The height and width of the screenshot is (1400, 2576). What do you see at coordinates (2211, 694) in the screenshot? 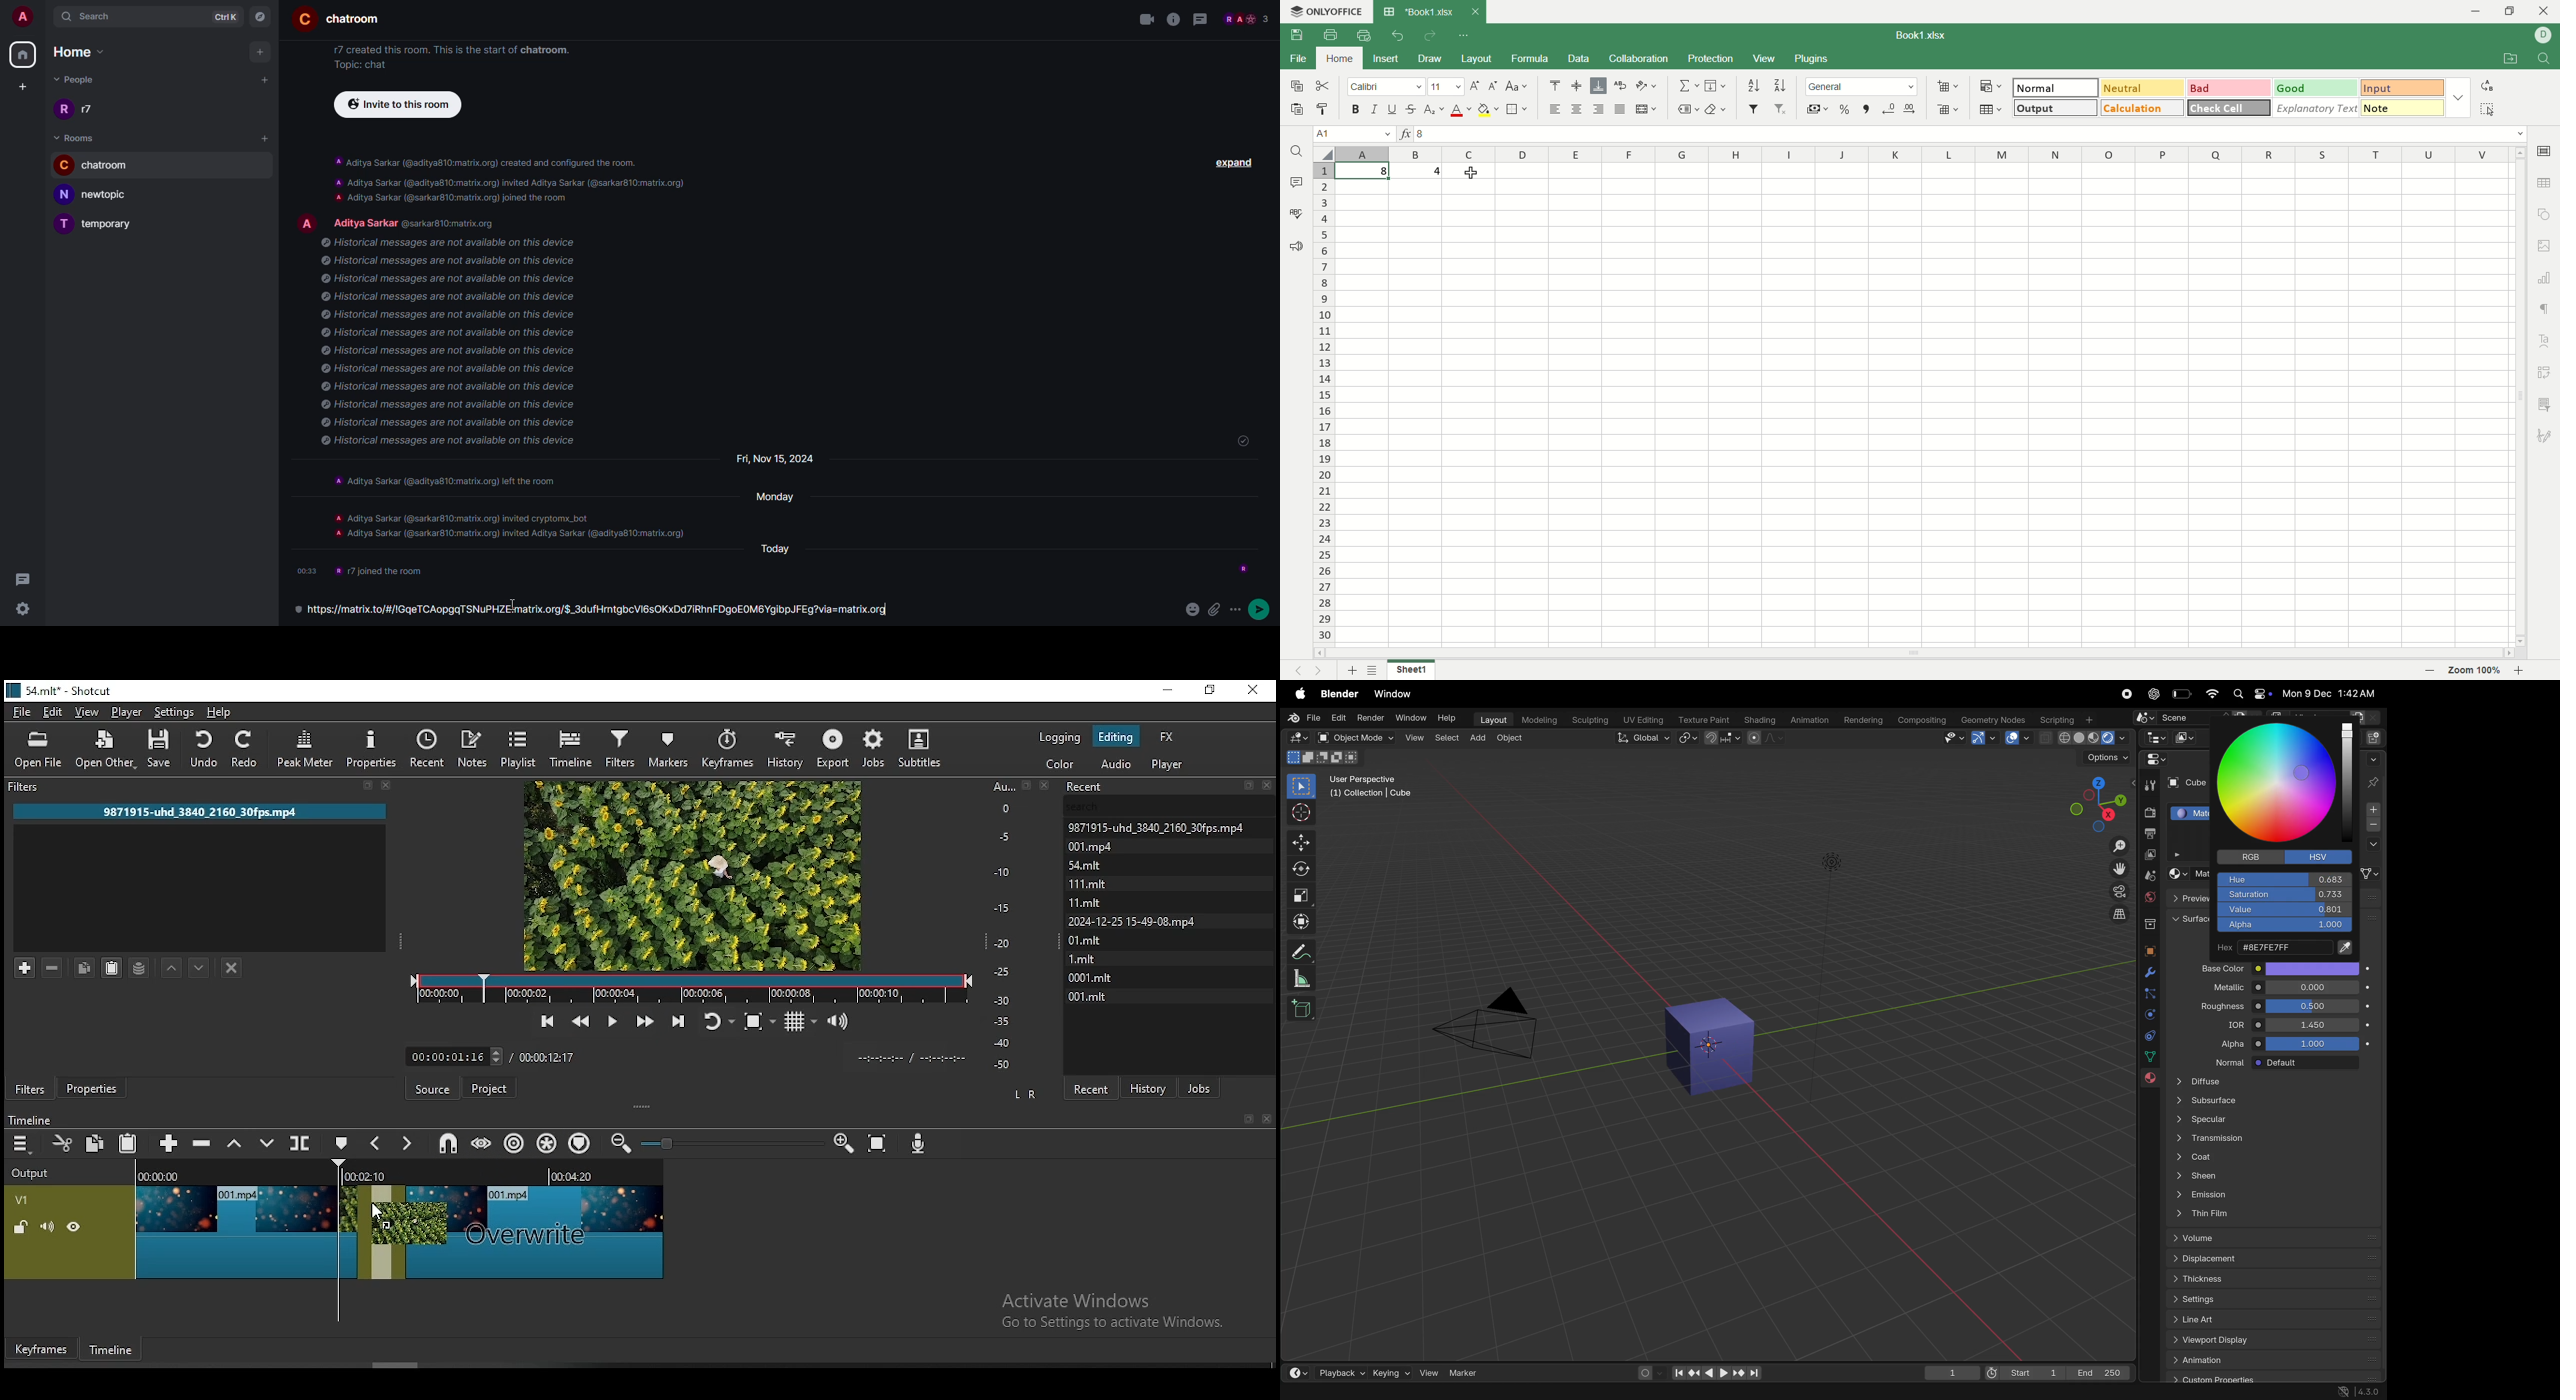
I see `wifi` at bounding box center [2211, 694].